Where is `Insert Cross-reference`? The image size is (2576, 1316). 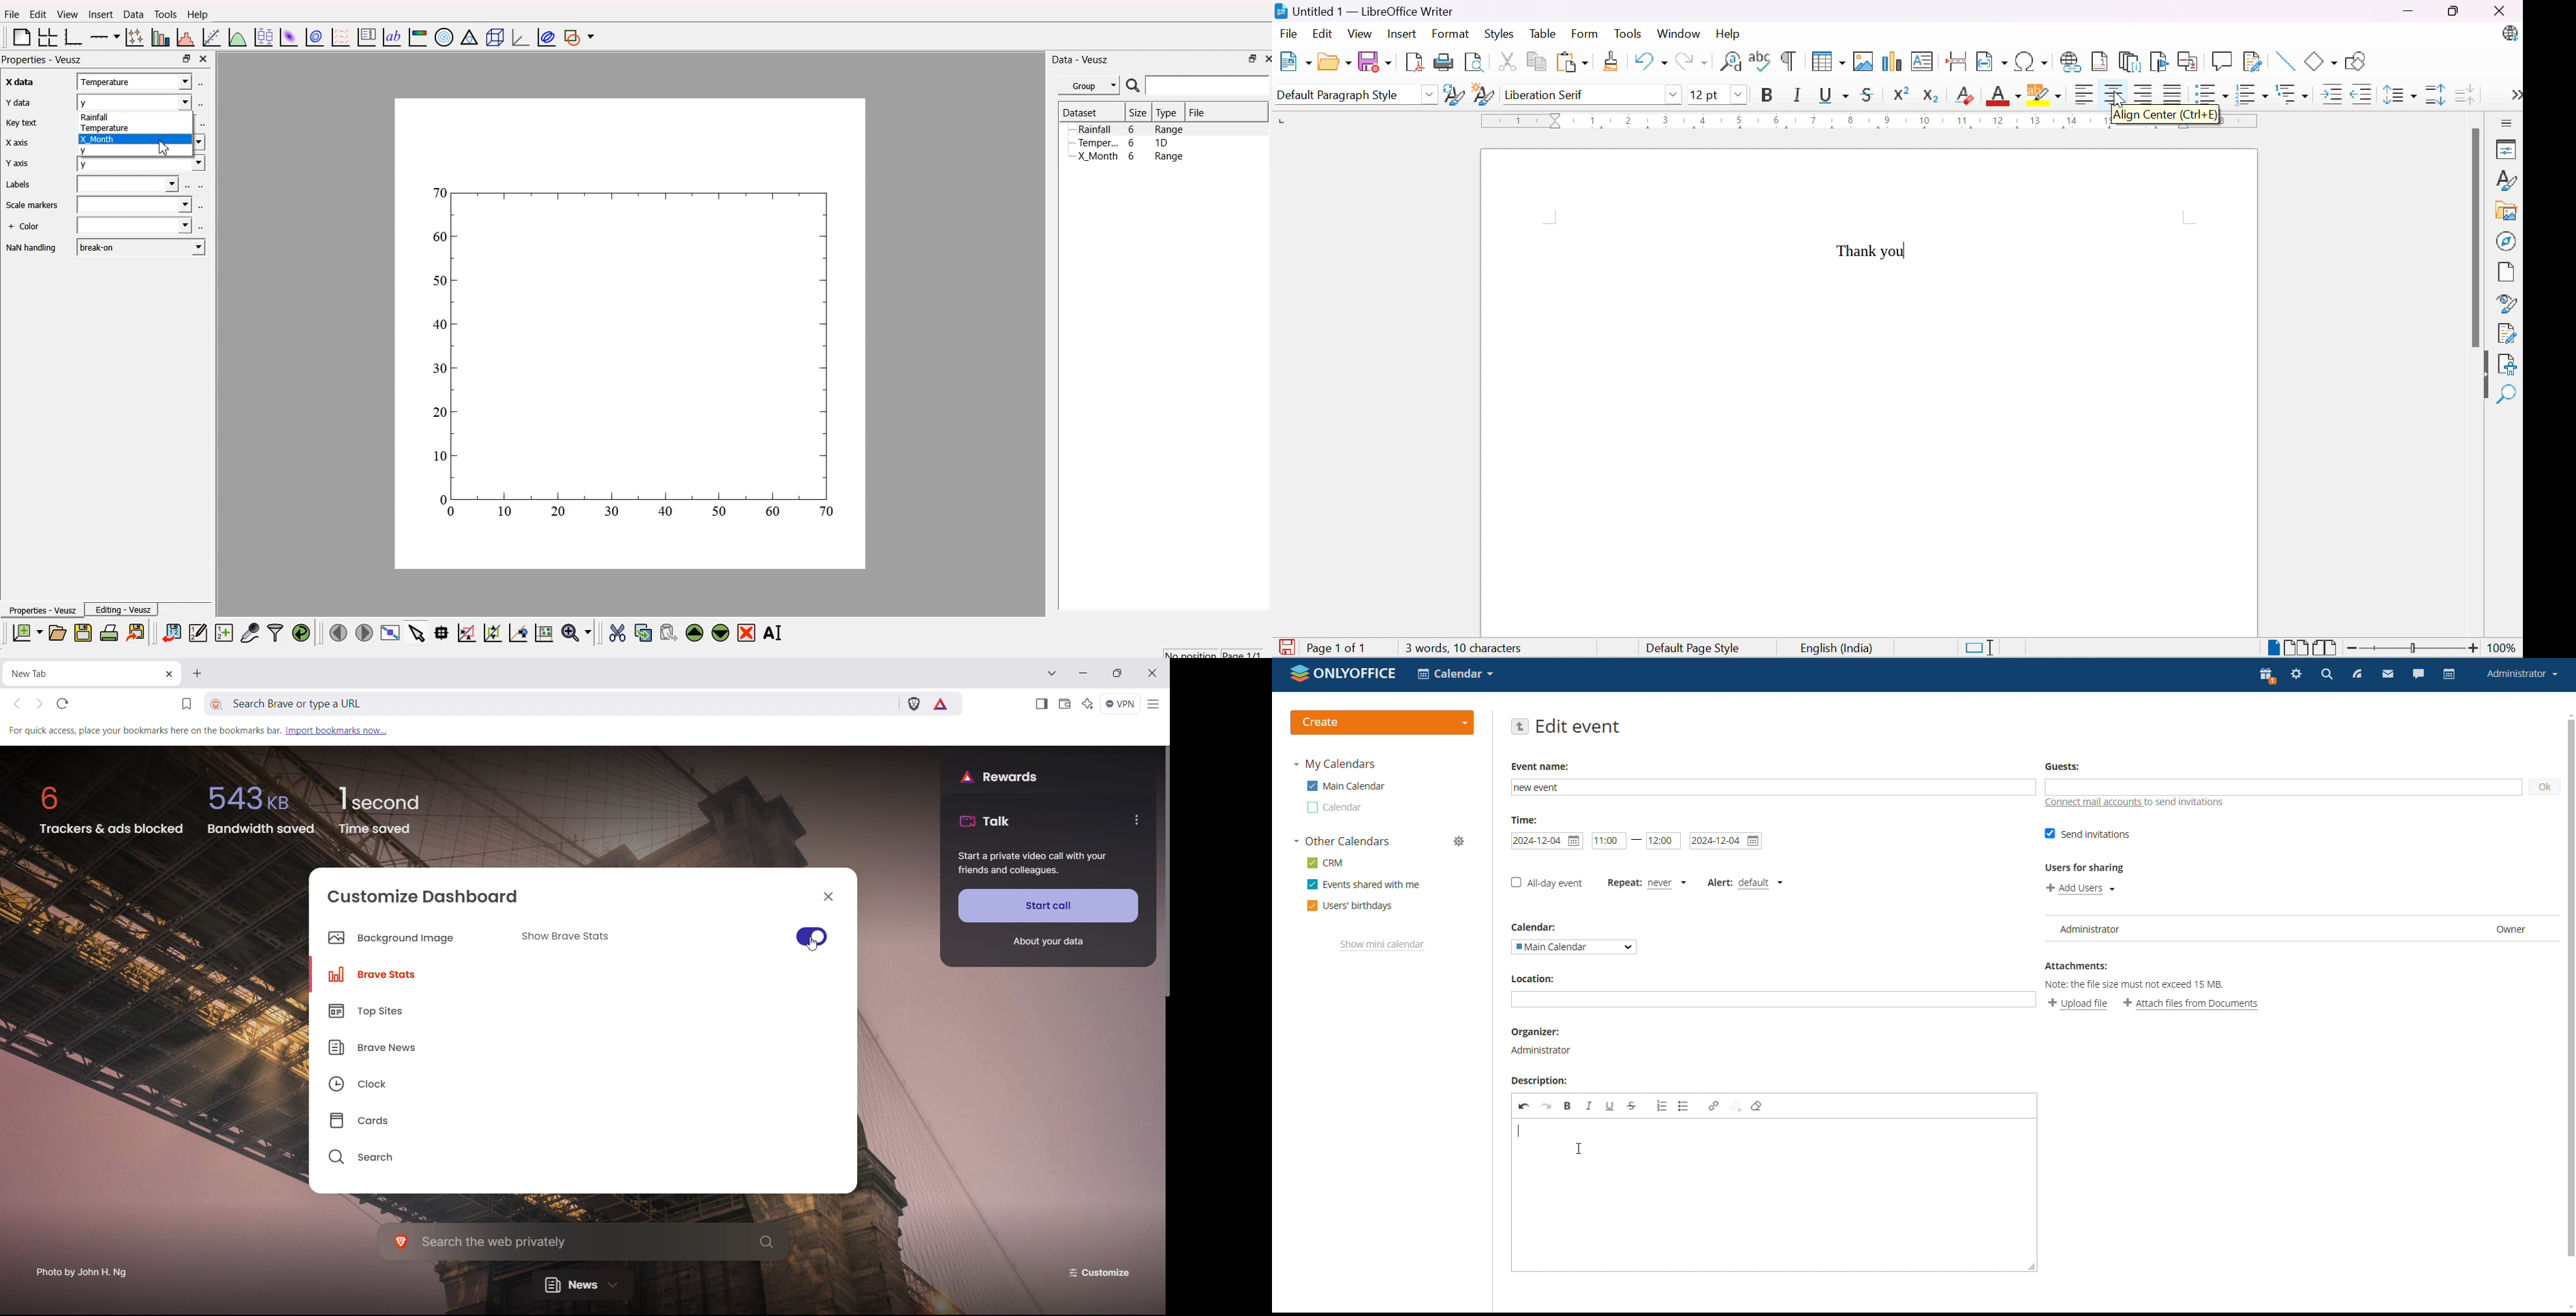 Insert Cross-reference is located at coordinates (2188, 62).